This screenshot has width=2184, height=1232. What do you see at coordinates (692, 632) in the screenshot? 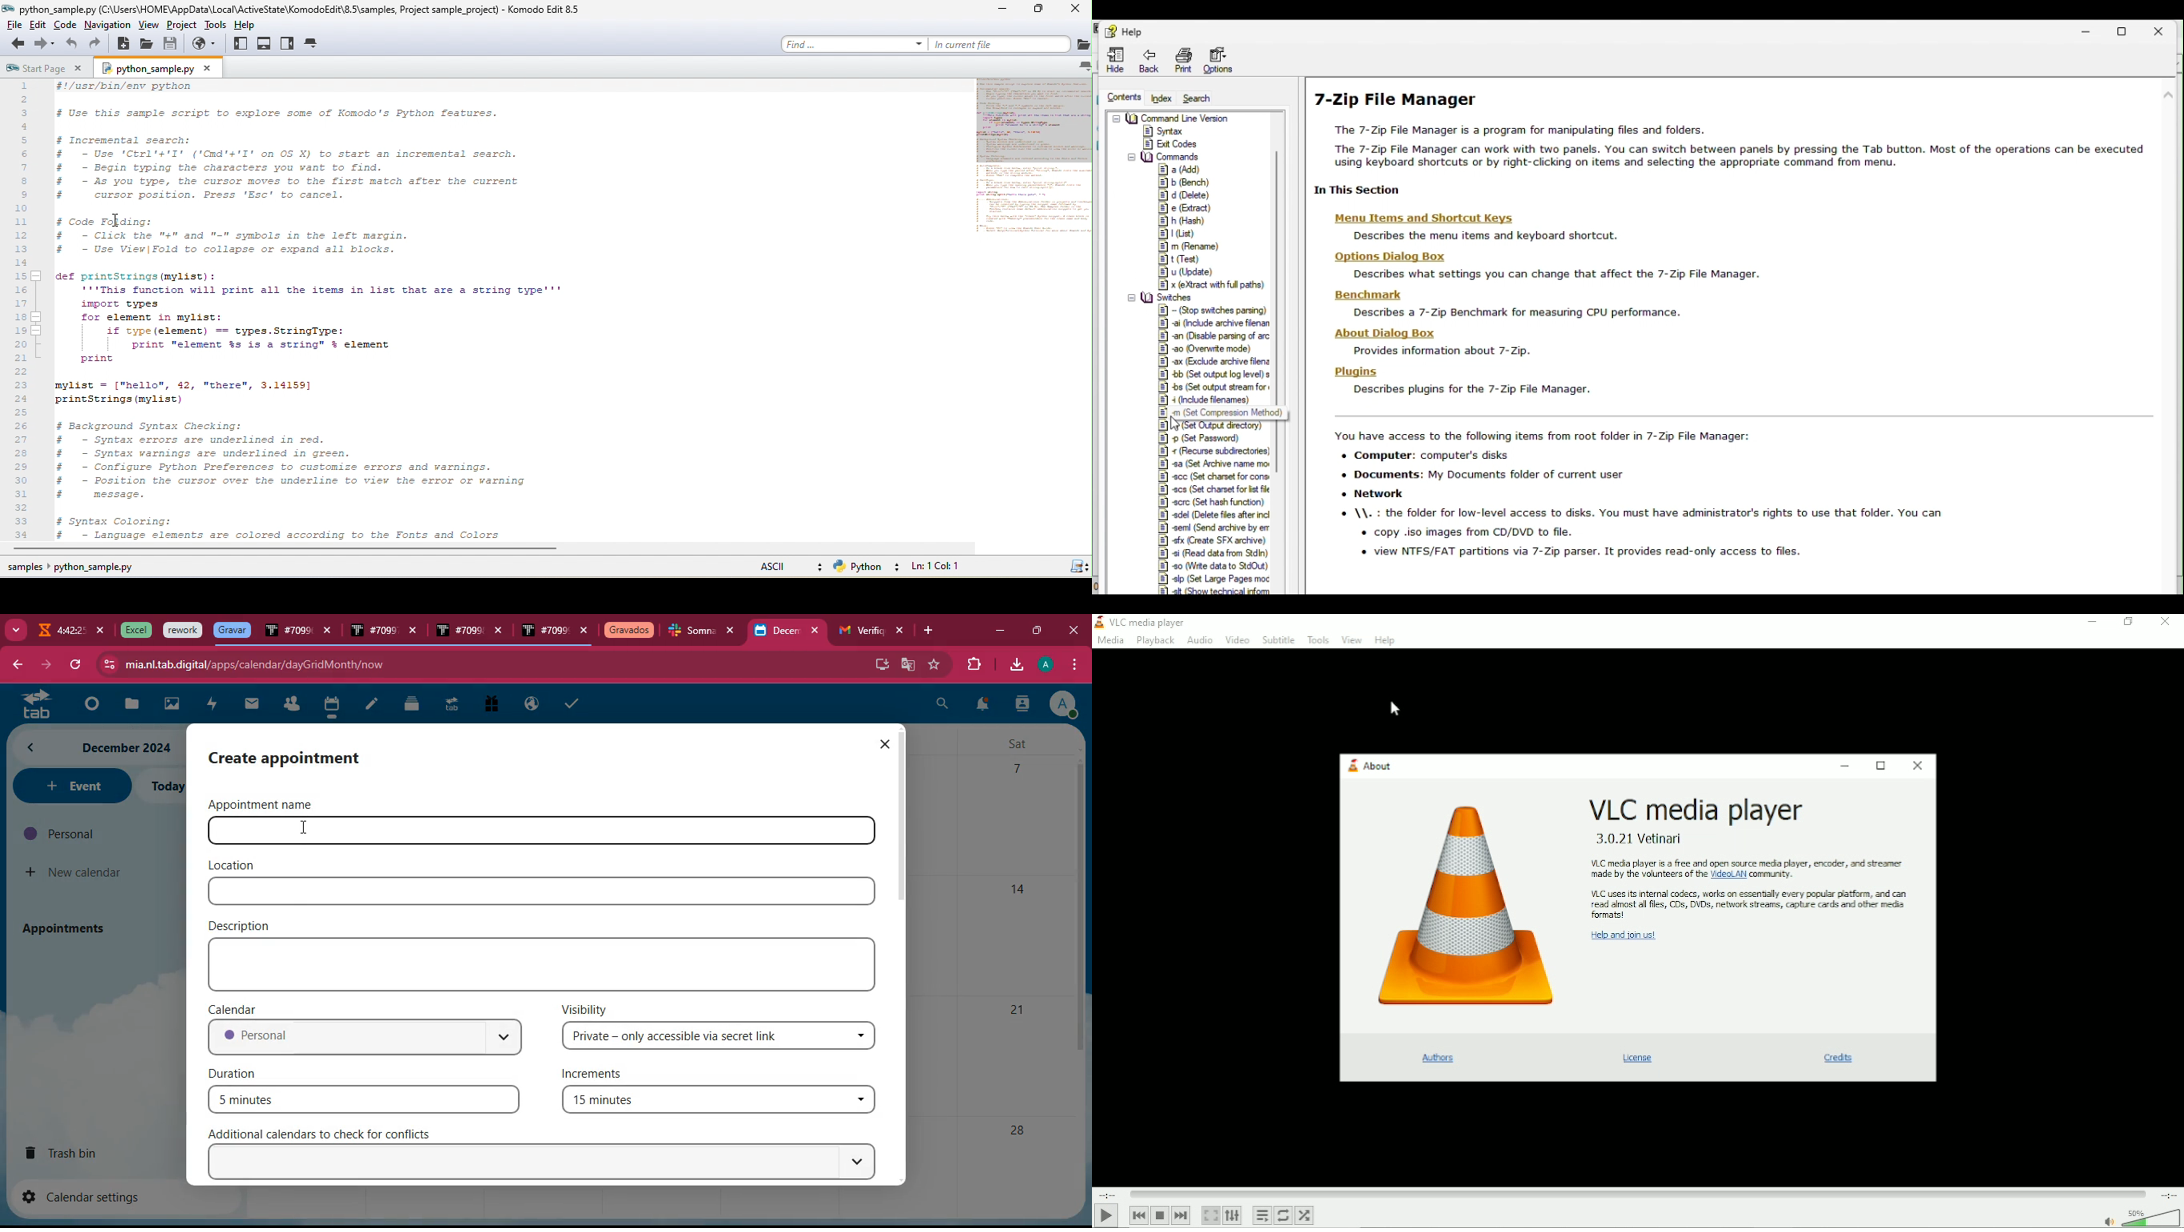
I see `tab` at bounding box center [692, 632].